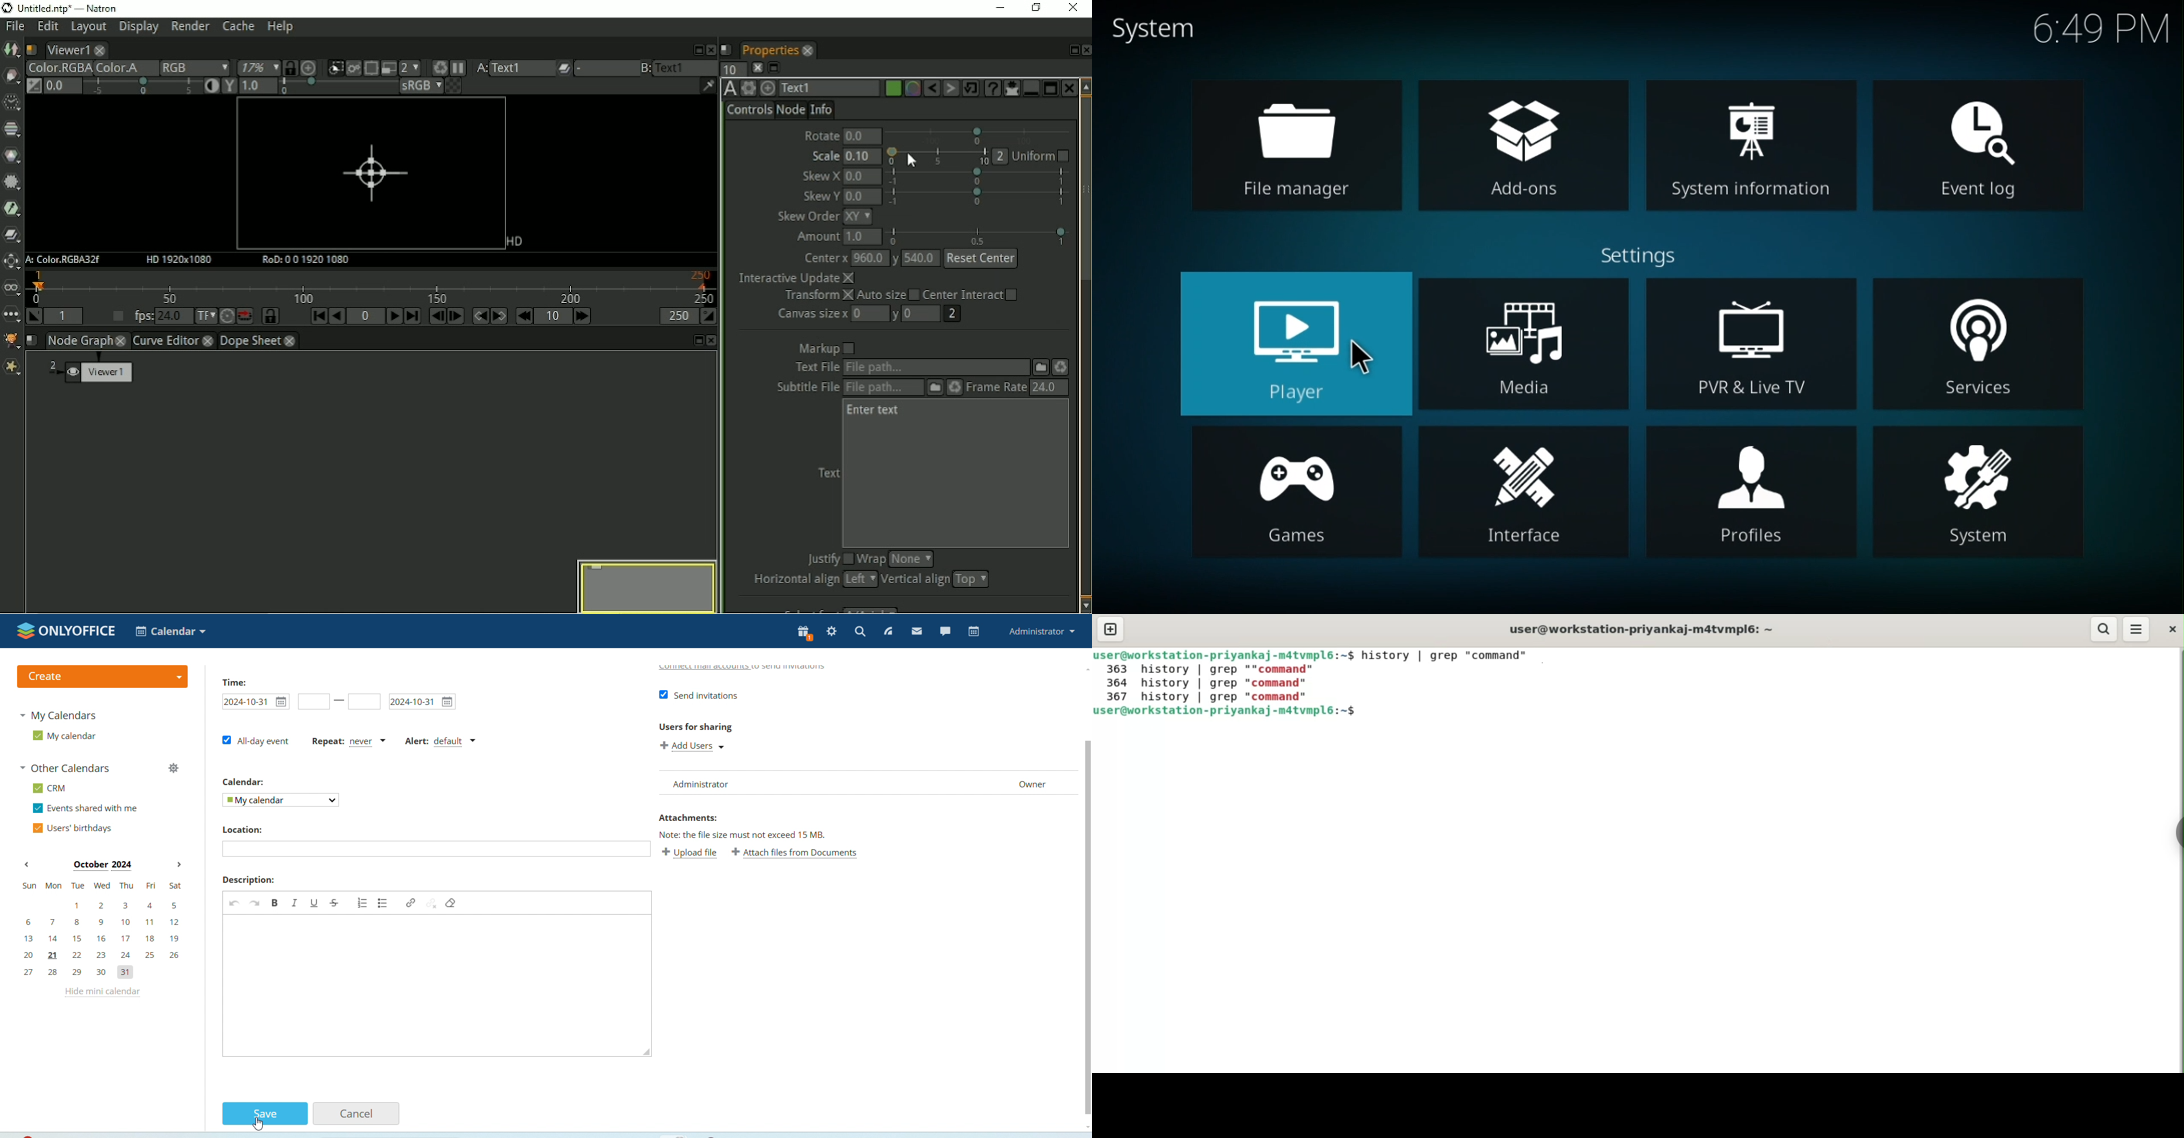  Describe the element at coordinates (1518, 495) in the screenshot. I see `Interface` at that location.